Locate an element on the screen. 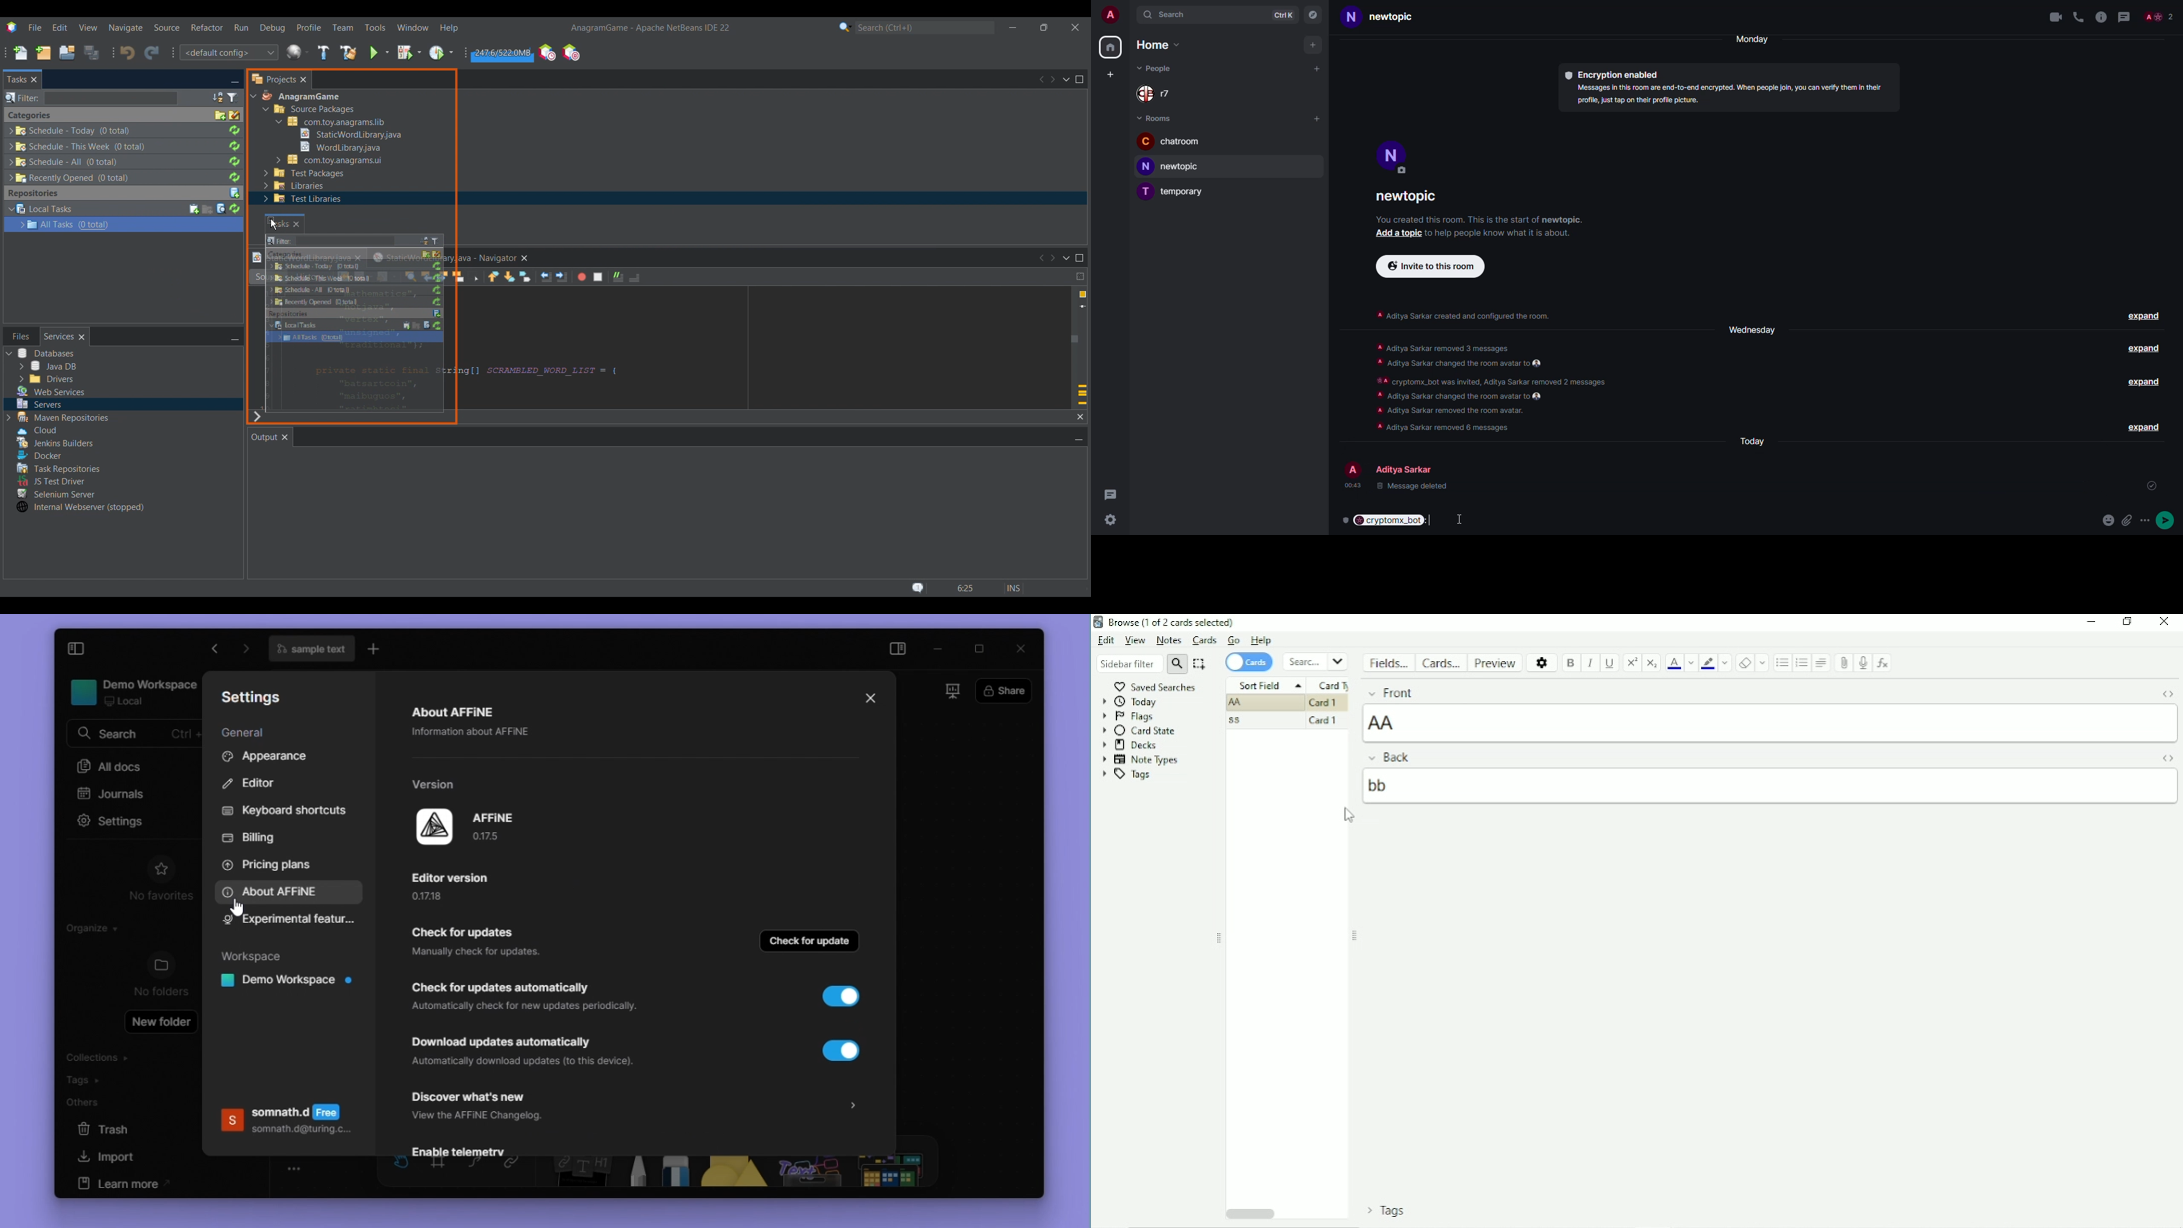 The height and width of the screenshot is (1232, 2184). Fields is located at coordinates (1388, 661).